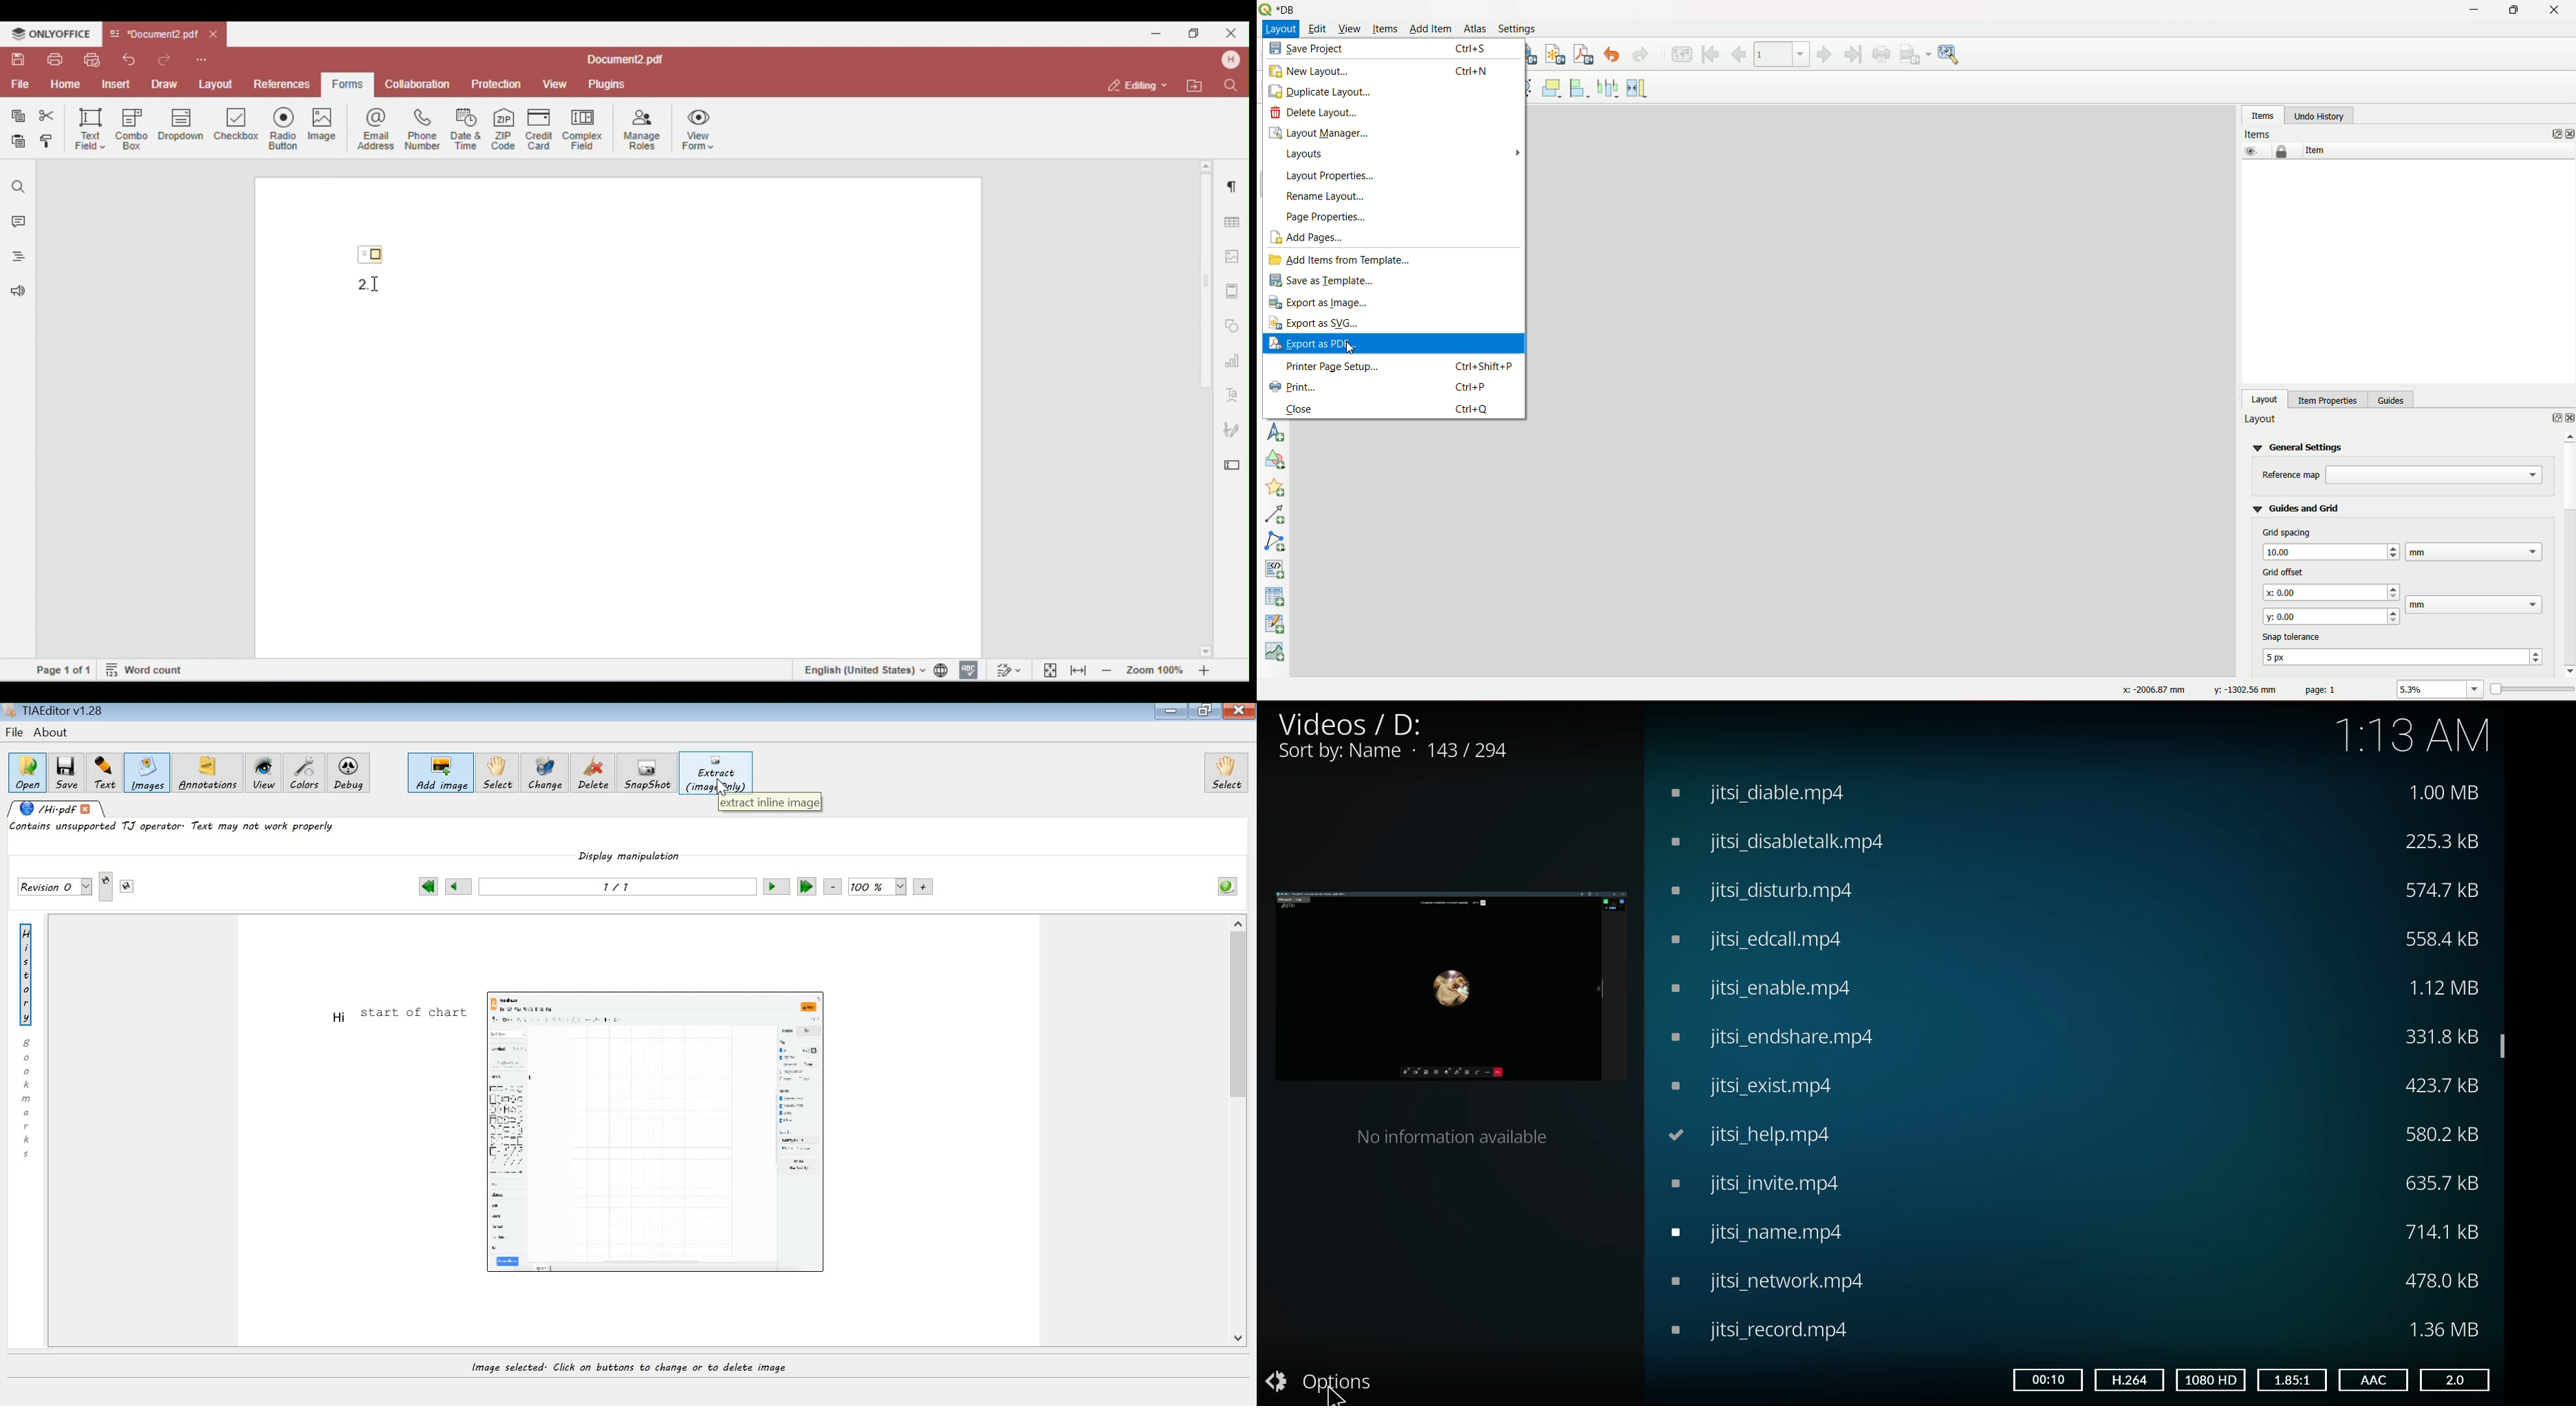 The height and width of the screenshot is (1428, 2576). What do you see at coordinates (1352, 722) in the screenshot?
I see `videos` at bounding box center [1352, 722].